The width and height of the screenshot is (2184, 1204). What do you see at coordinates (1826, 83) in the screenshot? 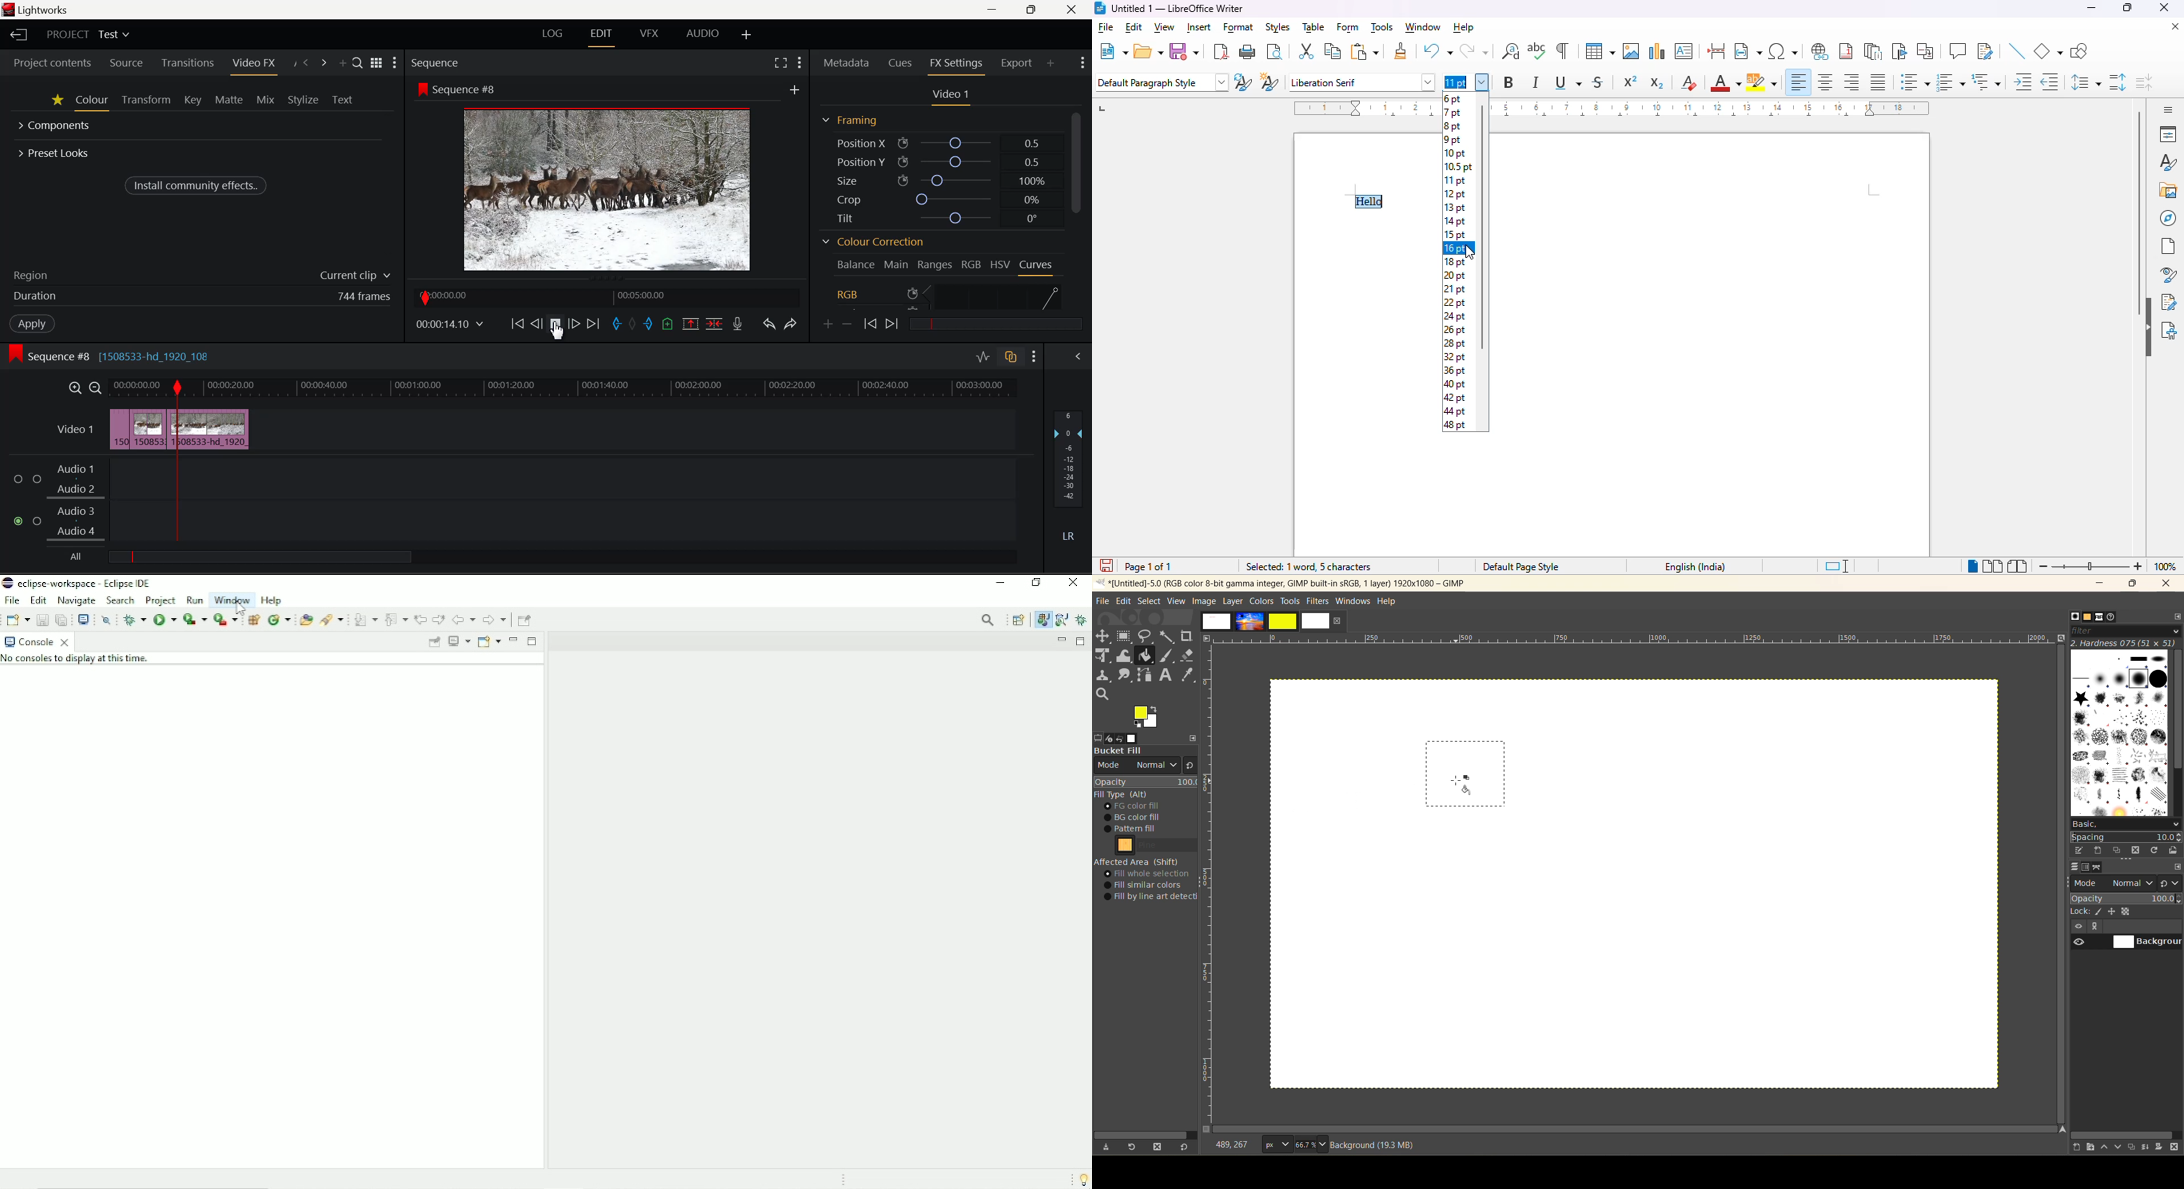
I see `align center` at bounding box center [1826, 83].